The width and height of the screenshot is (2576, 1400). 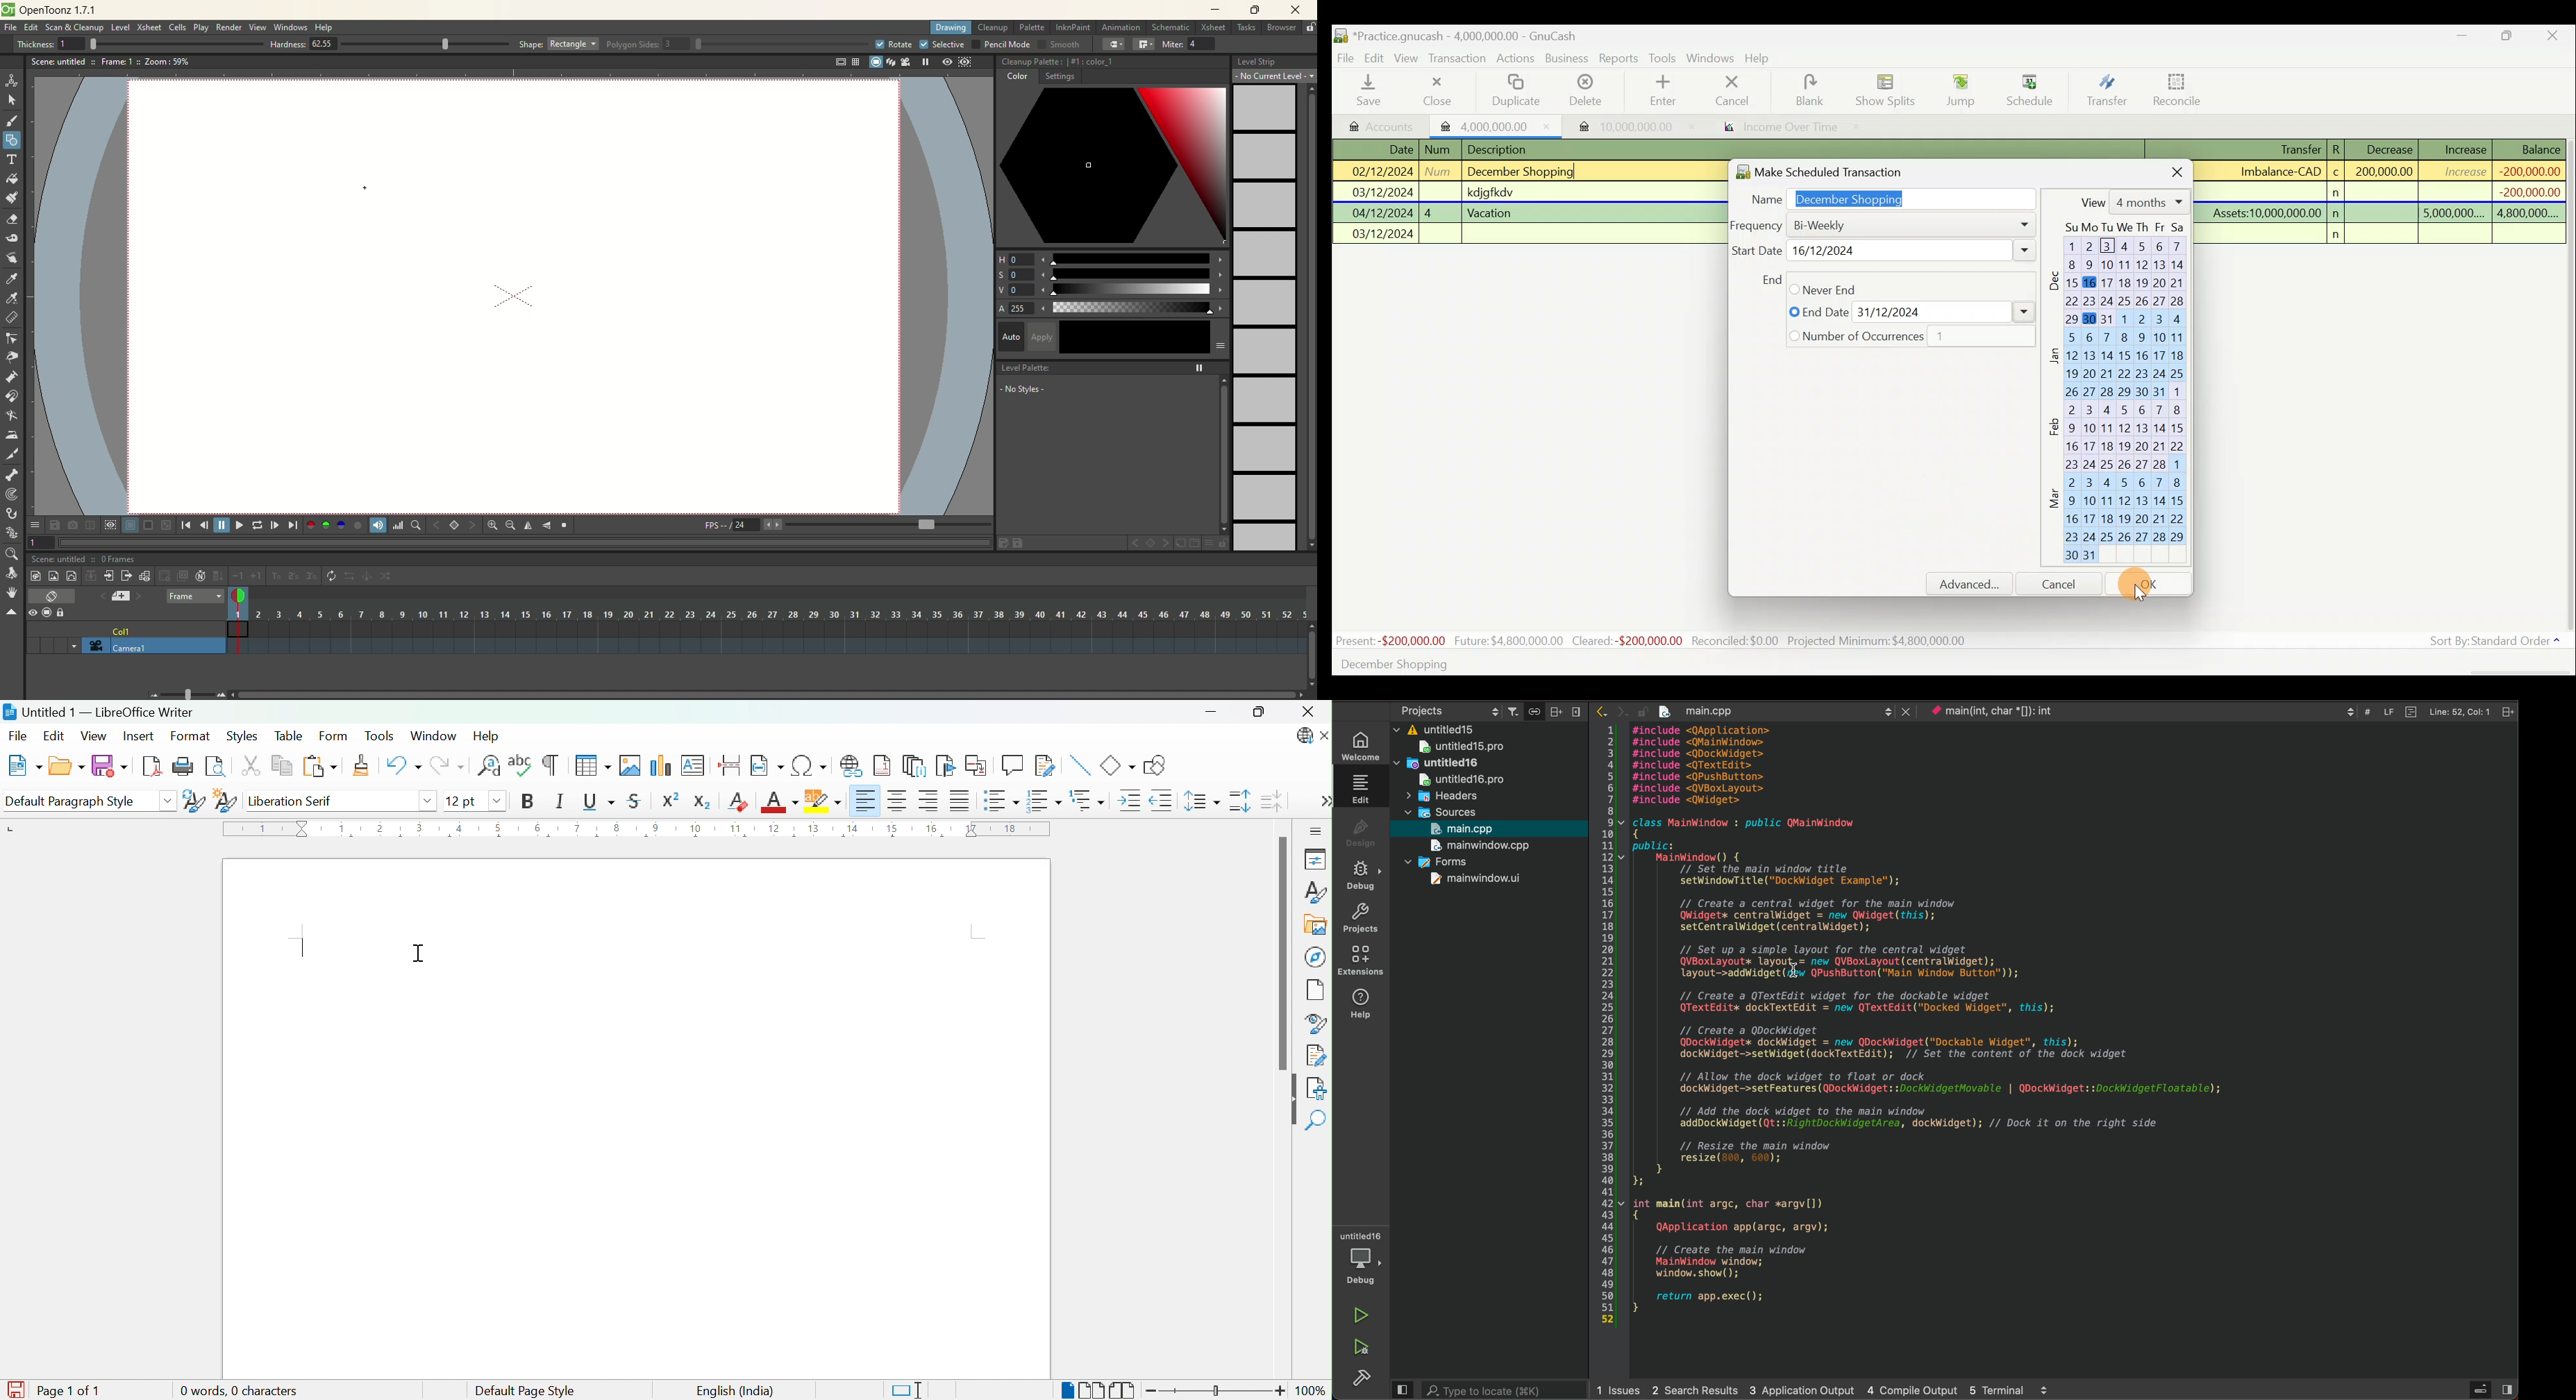 What do you see at coordinates (258, 1391) in the screenshot?
I see `0 word, 0 characters` at bounding box center [258, 1391].